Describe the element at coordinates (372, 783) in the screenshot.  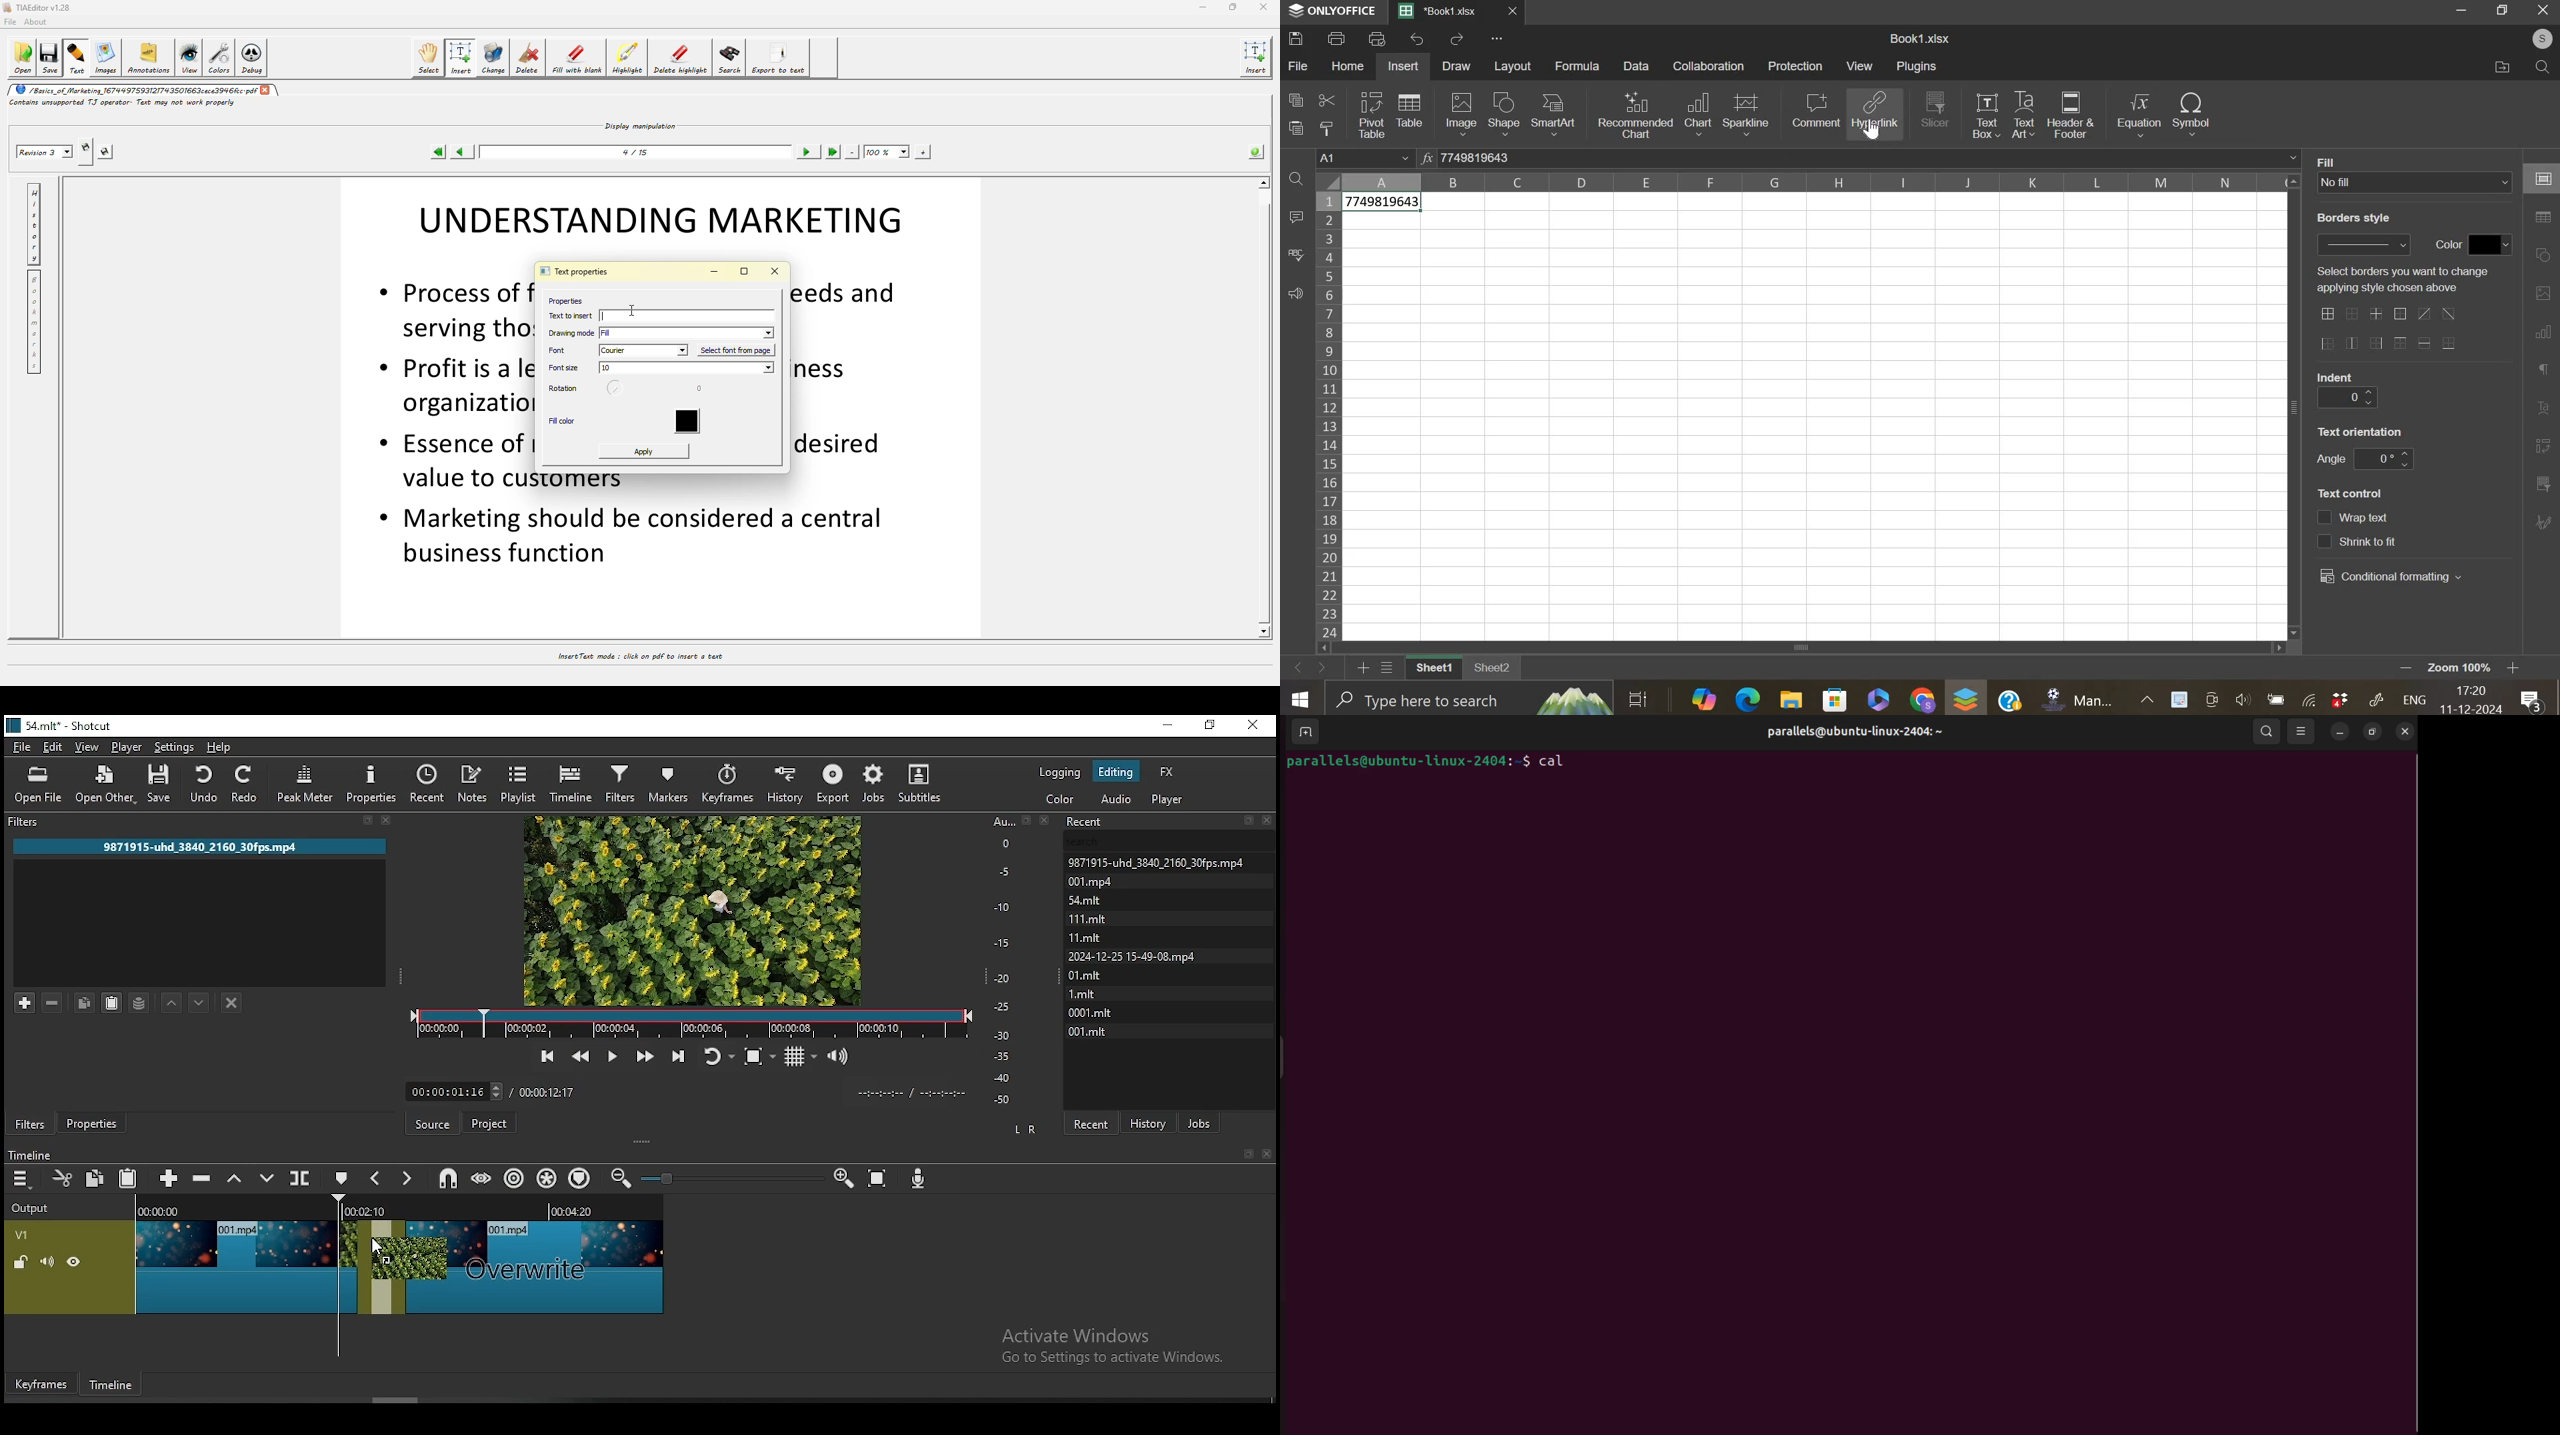
I see `properties` at that location.